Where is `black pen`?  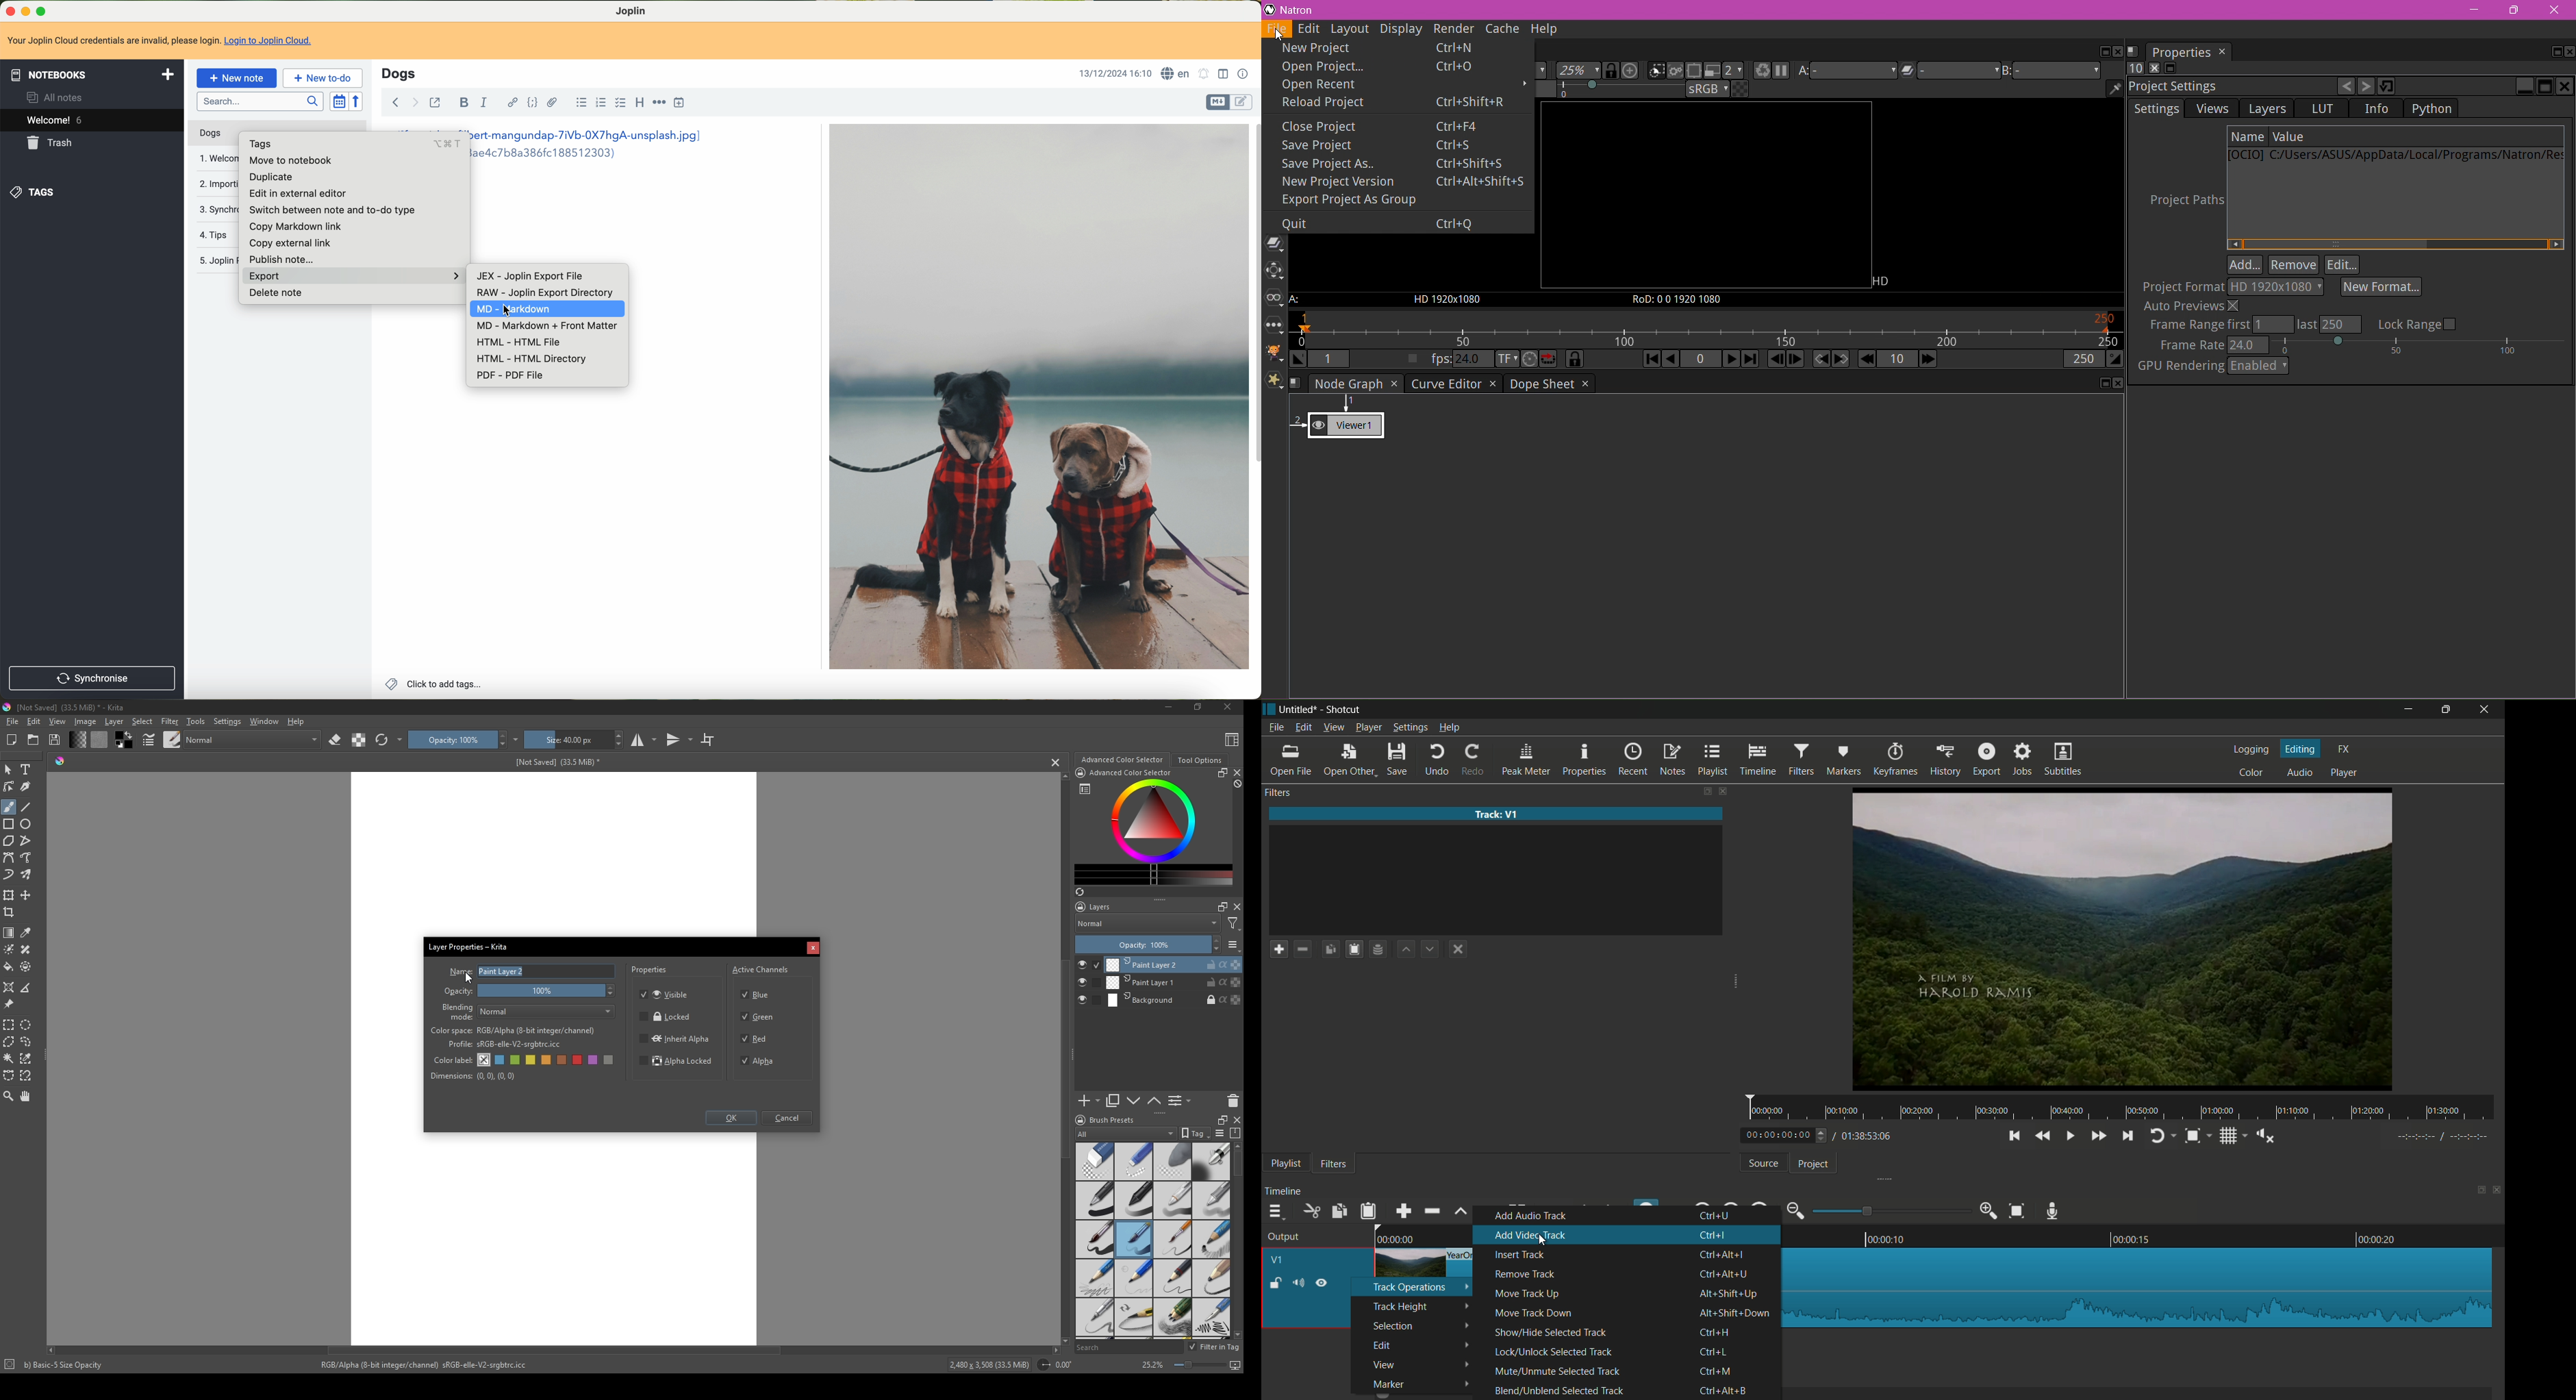
black pen is located at coordinates (1135, 1200).